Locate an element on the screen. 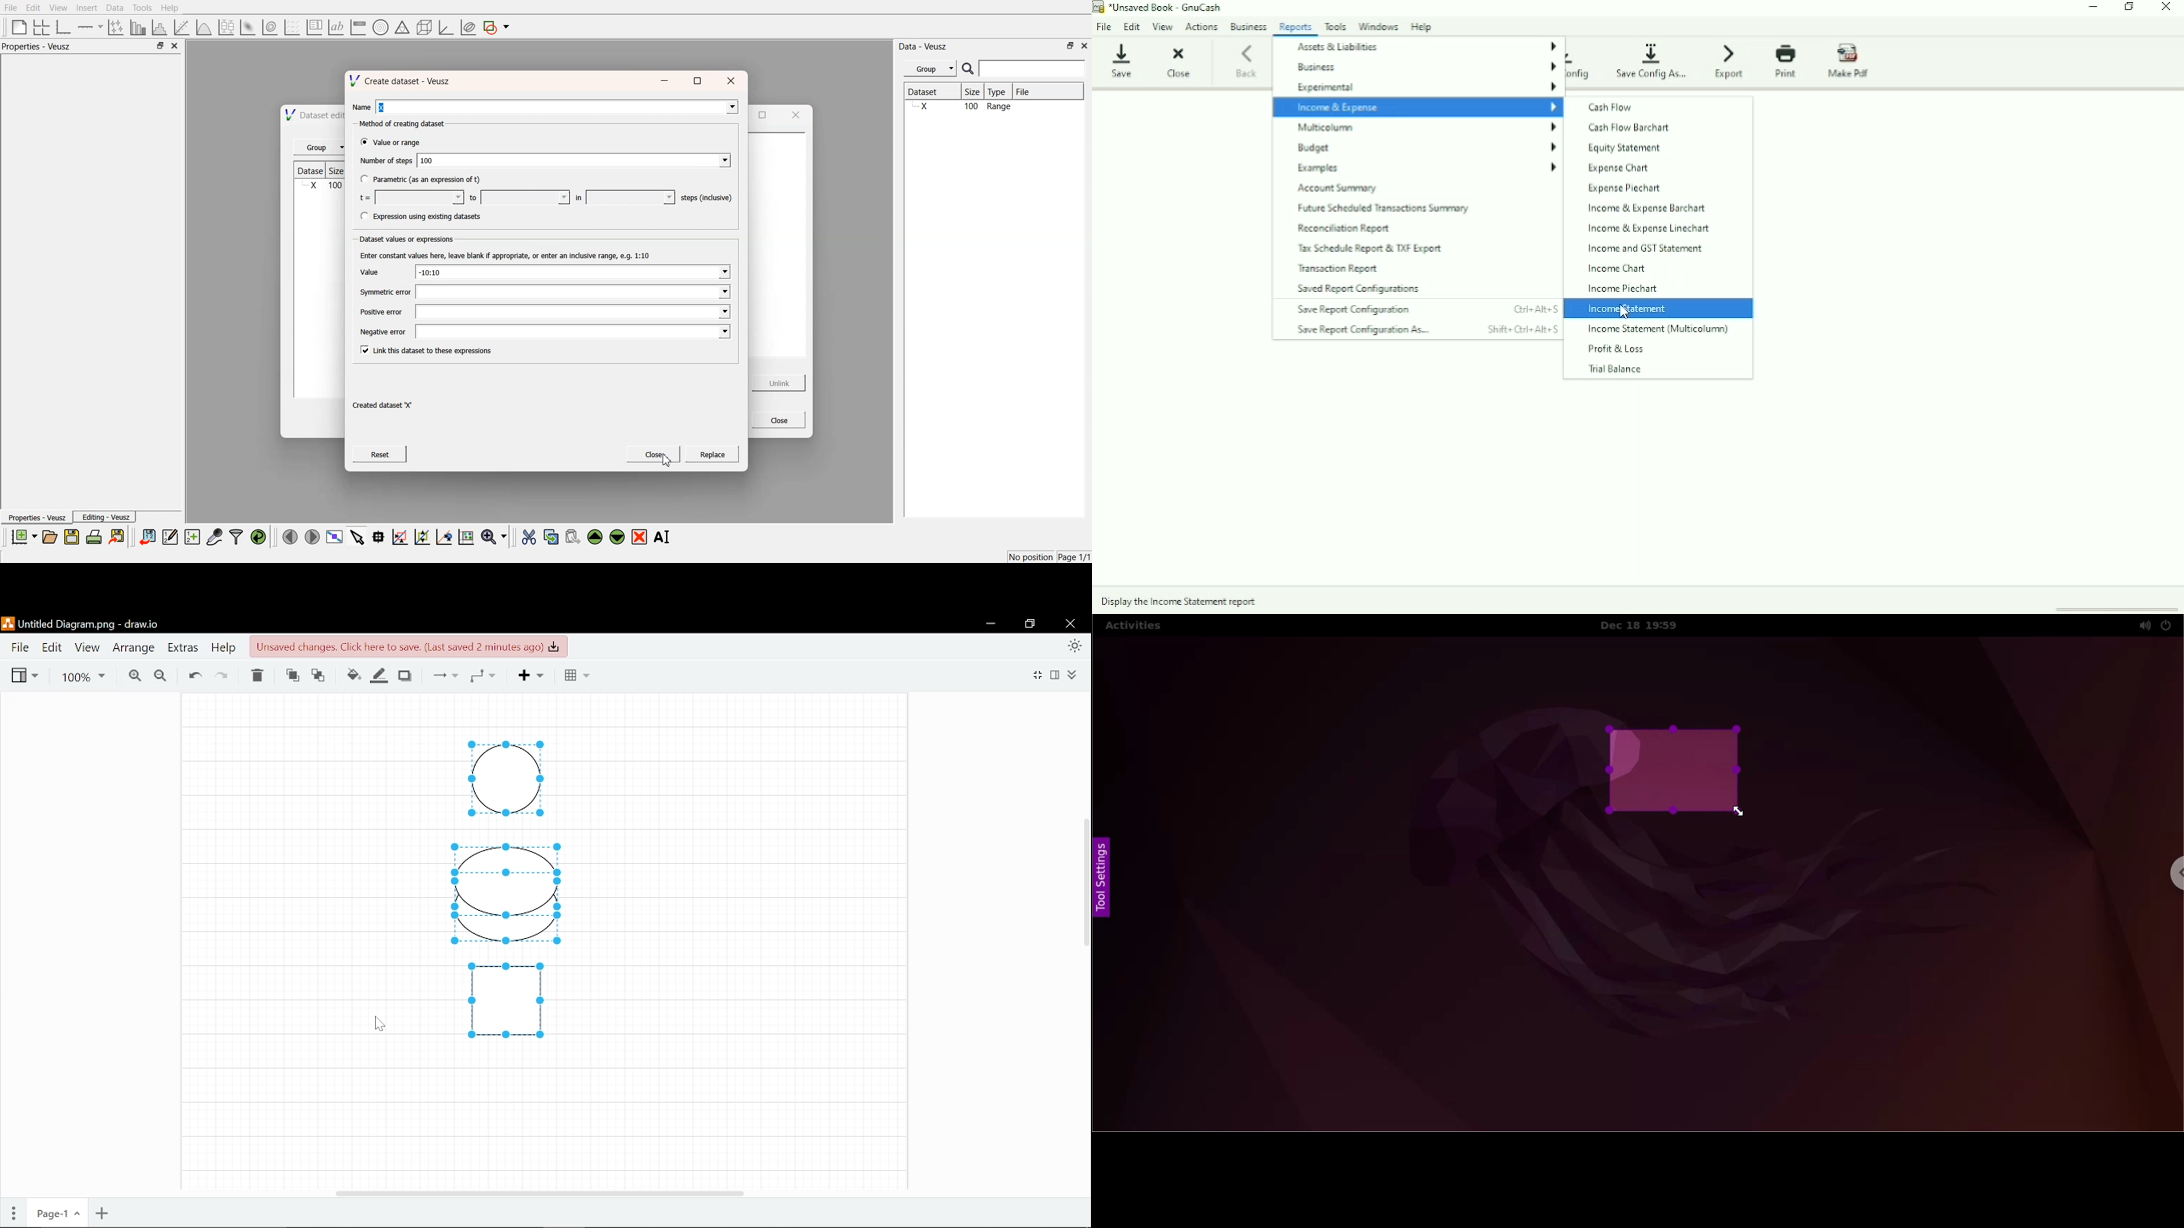  Arrange is located at coordinates (135, 648).